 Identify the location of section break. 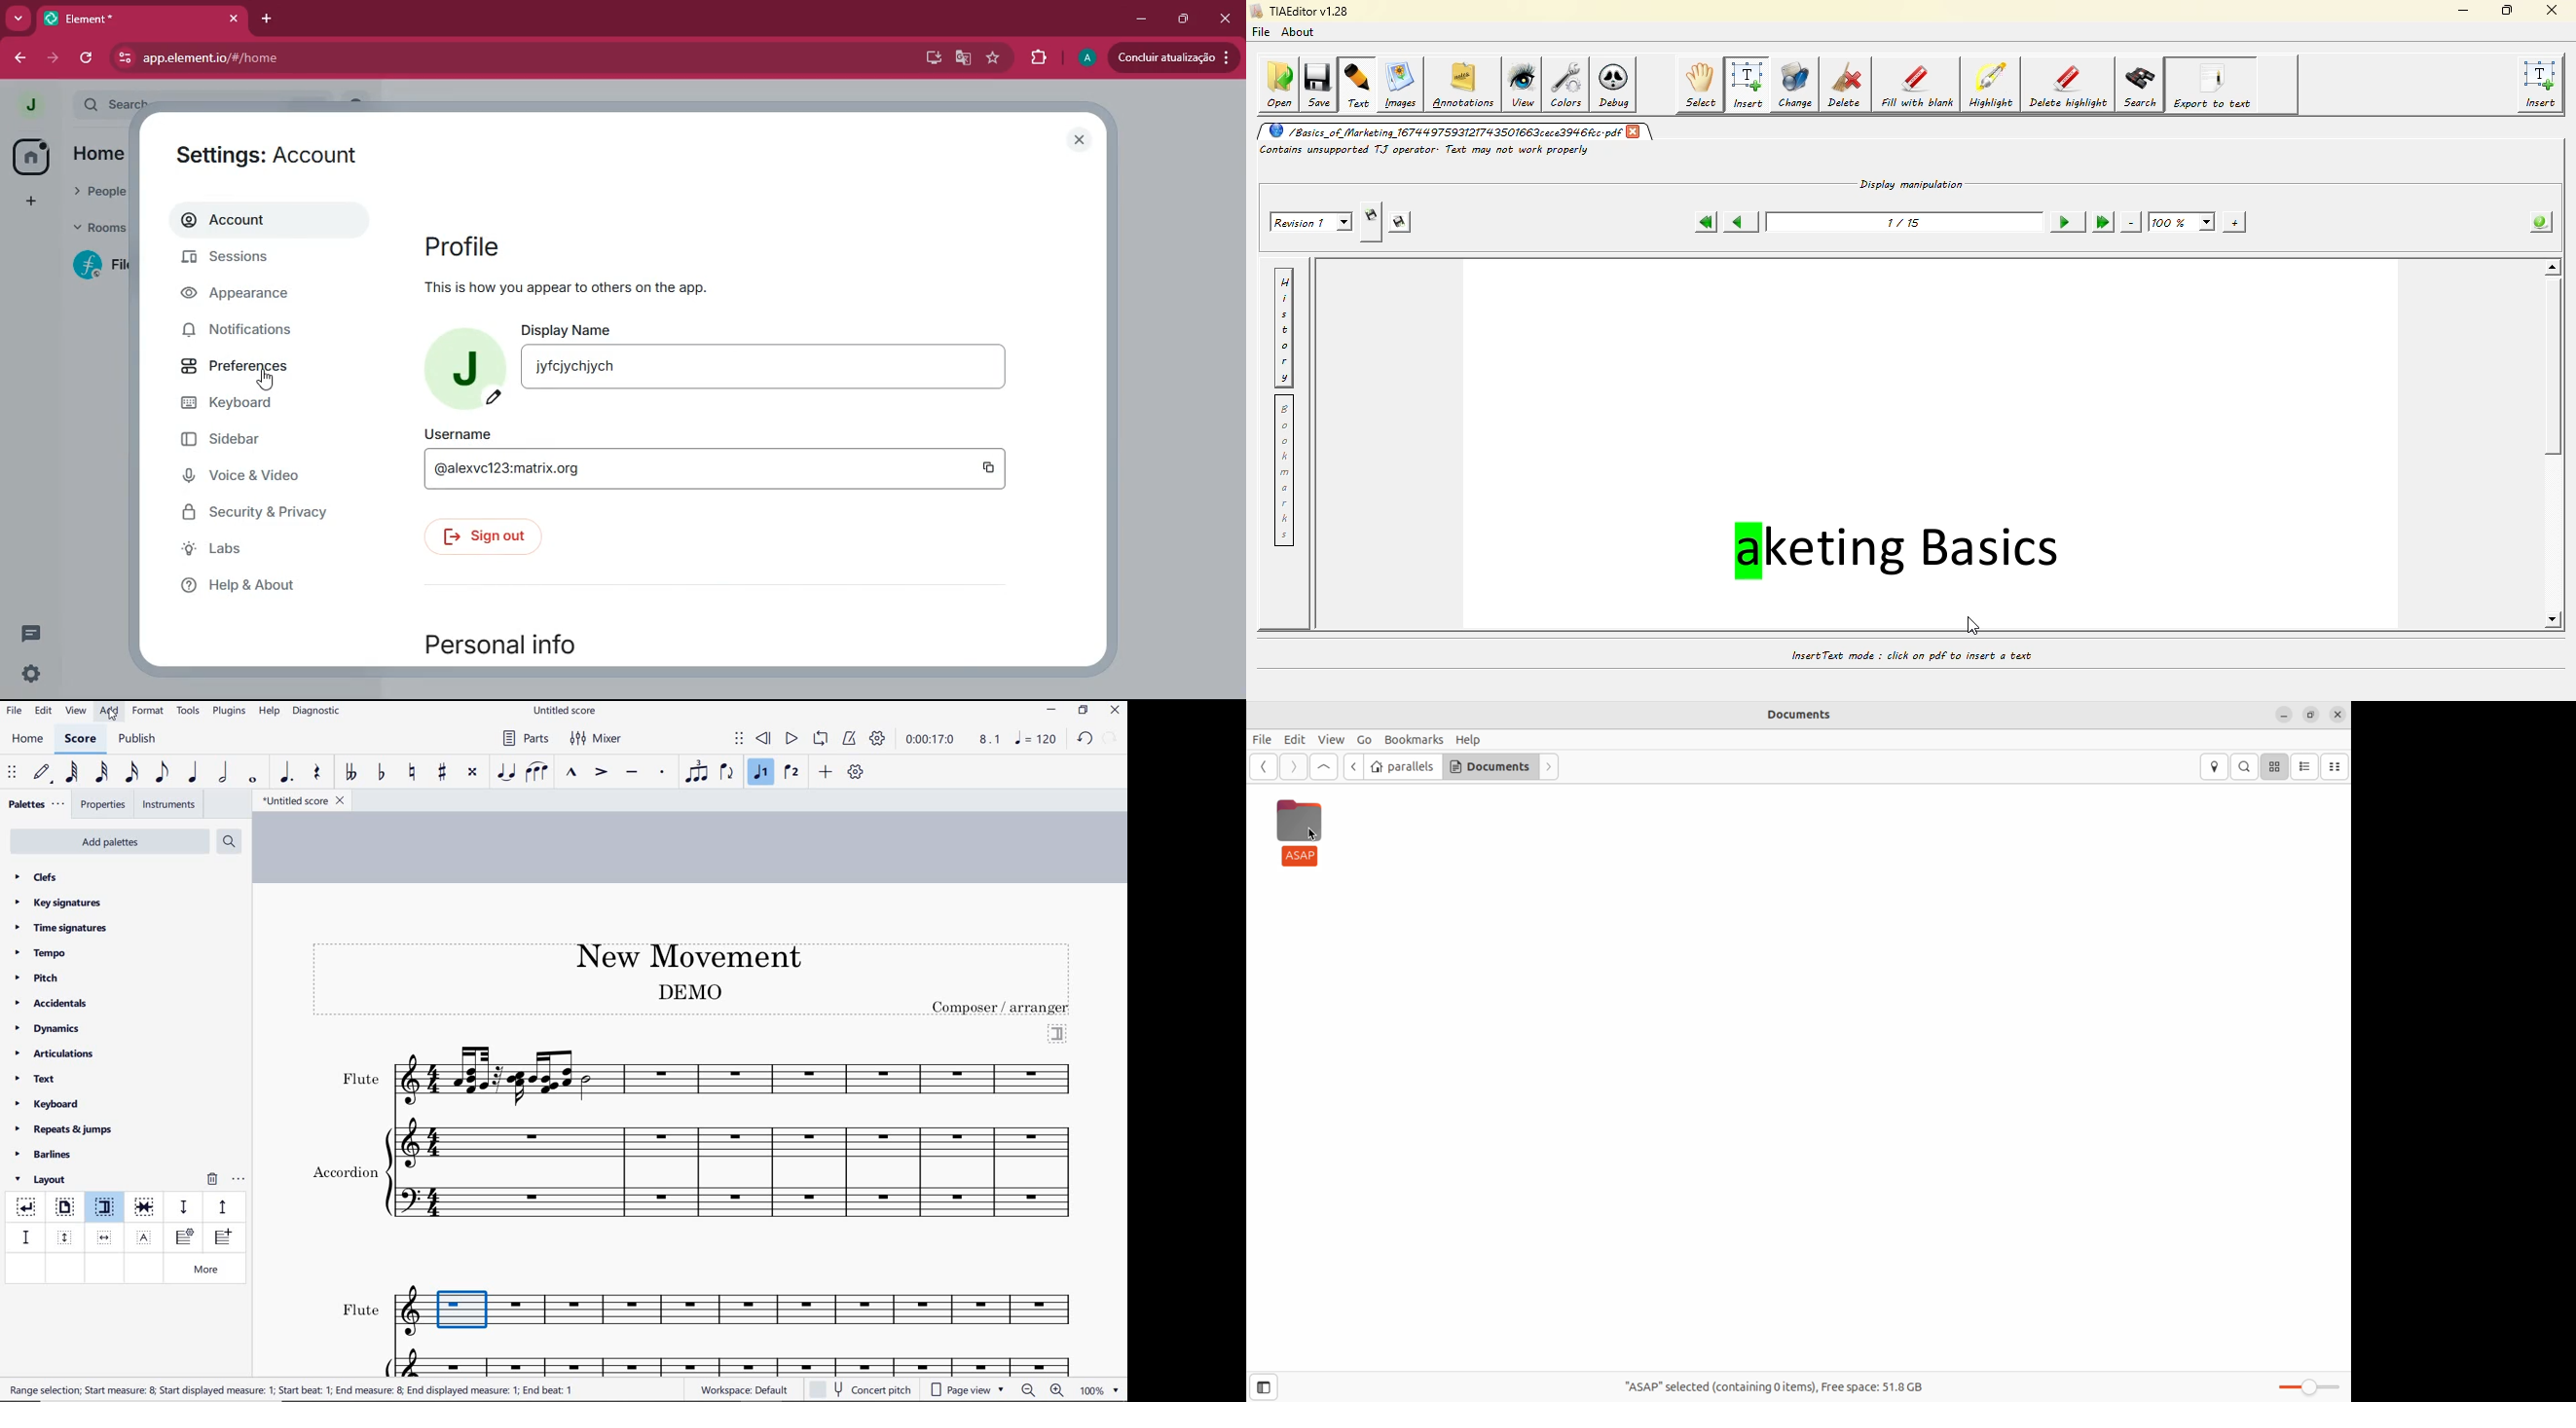
(107, 1209).